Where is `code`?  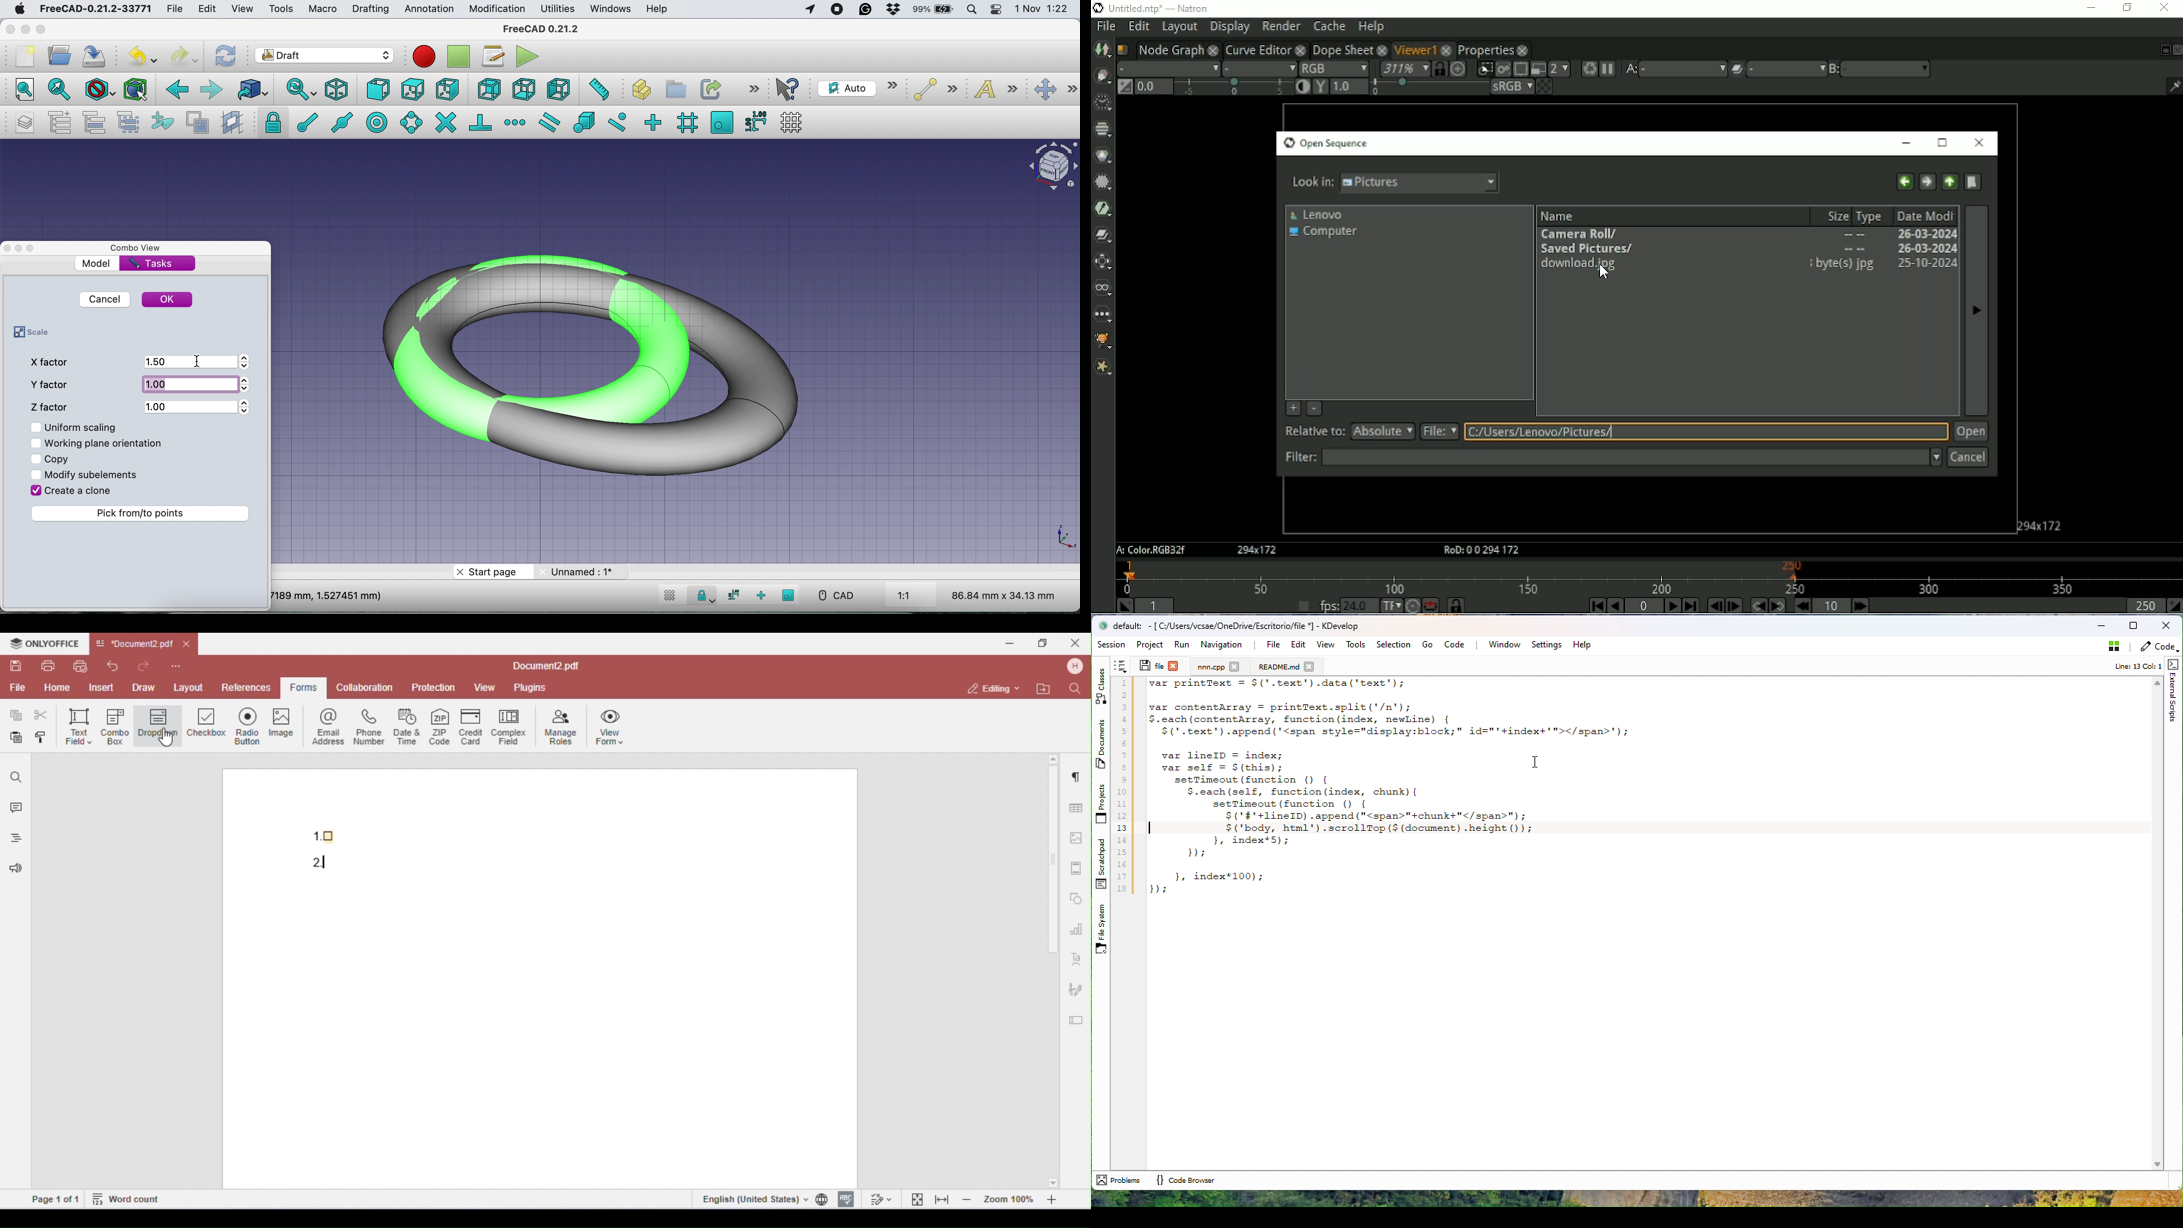 code is located at coordinates (1390, 788).